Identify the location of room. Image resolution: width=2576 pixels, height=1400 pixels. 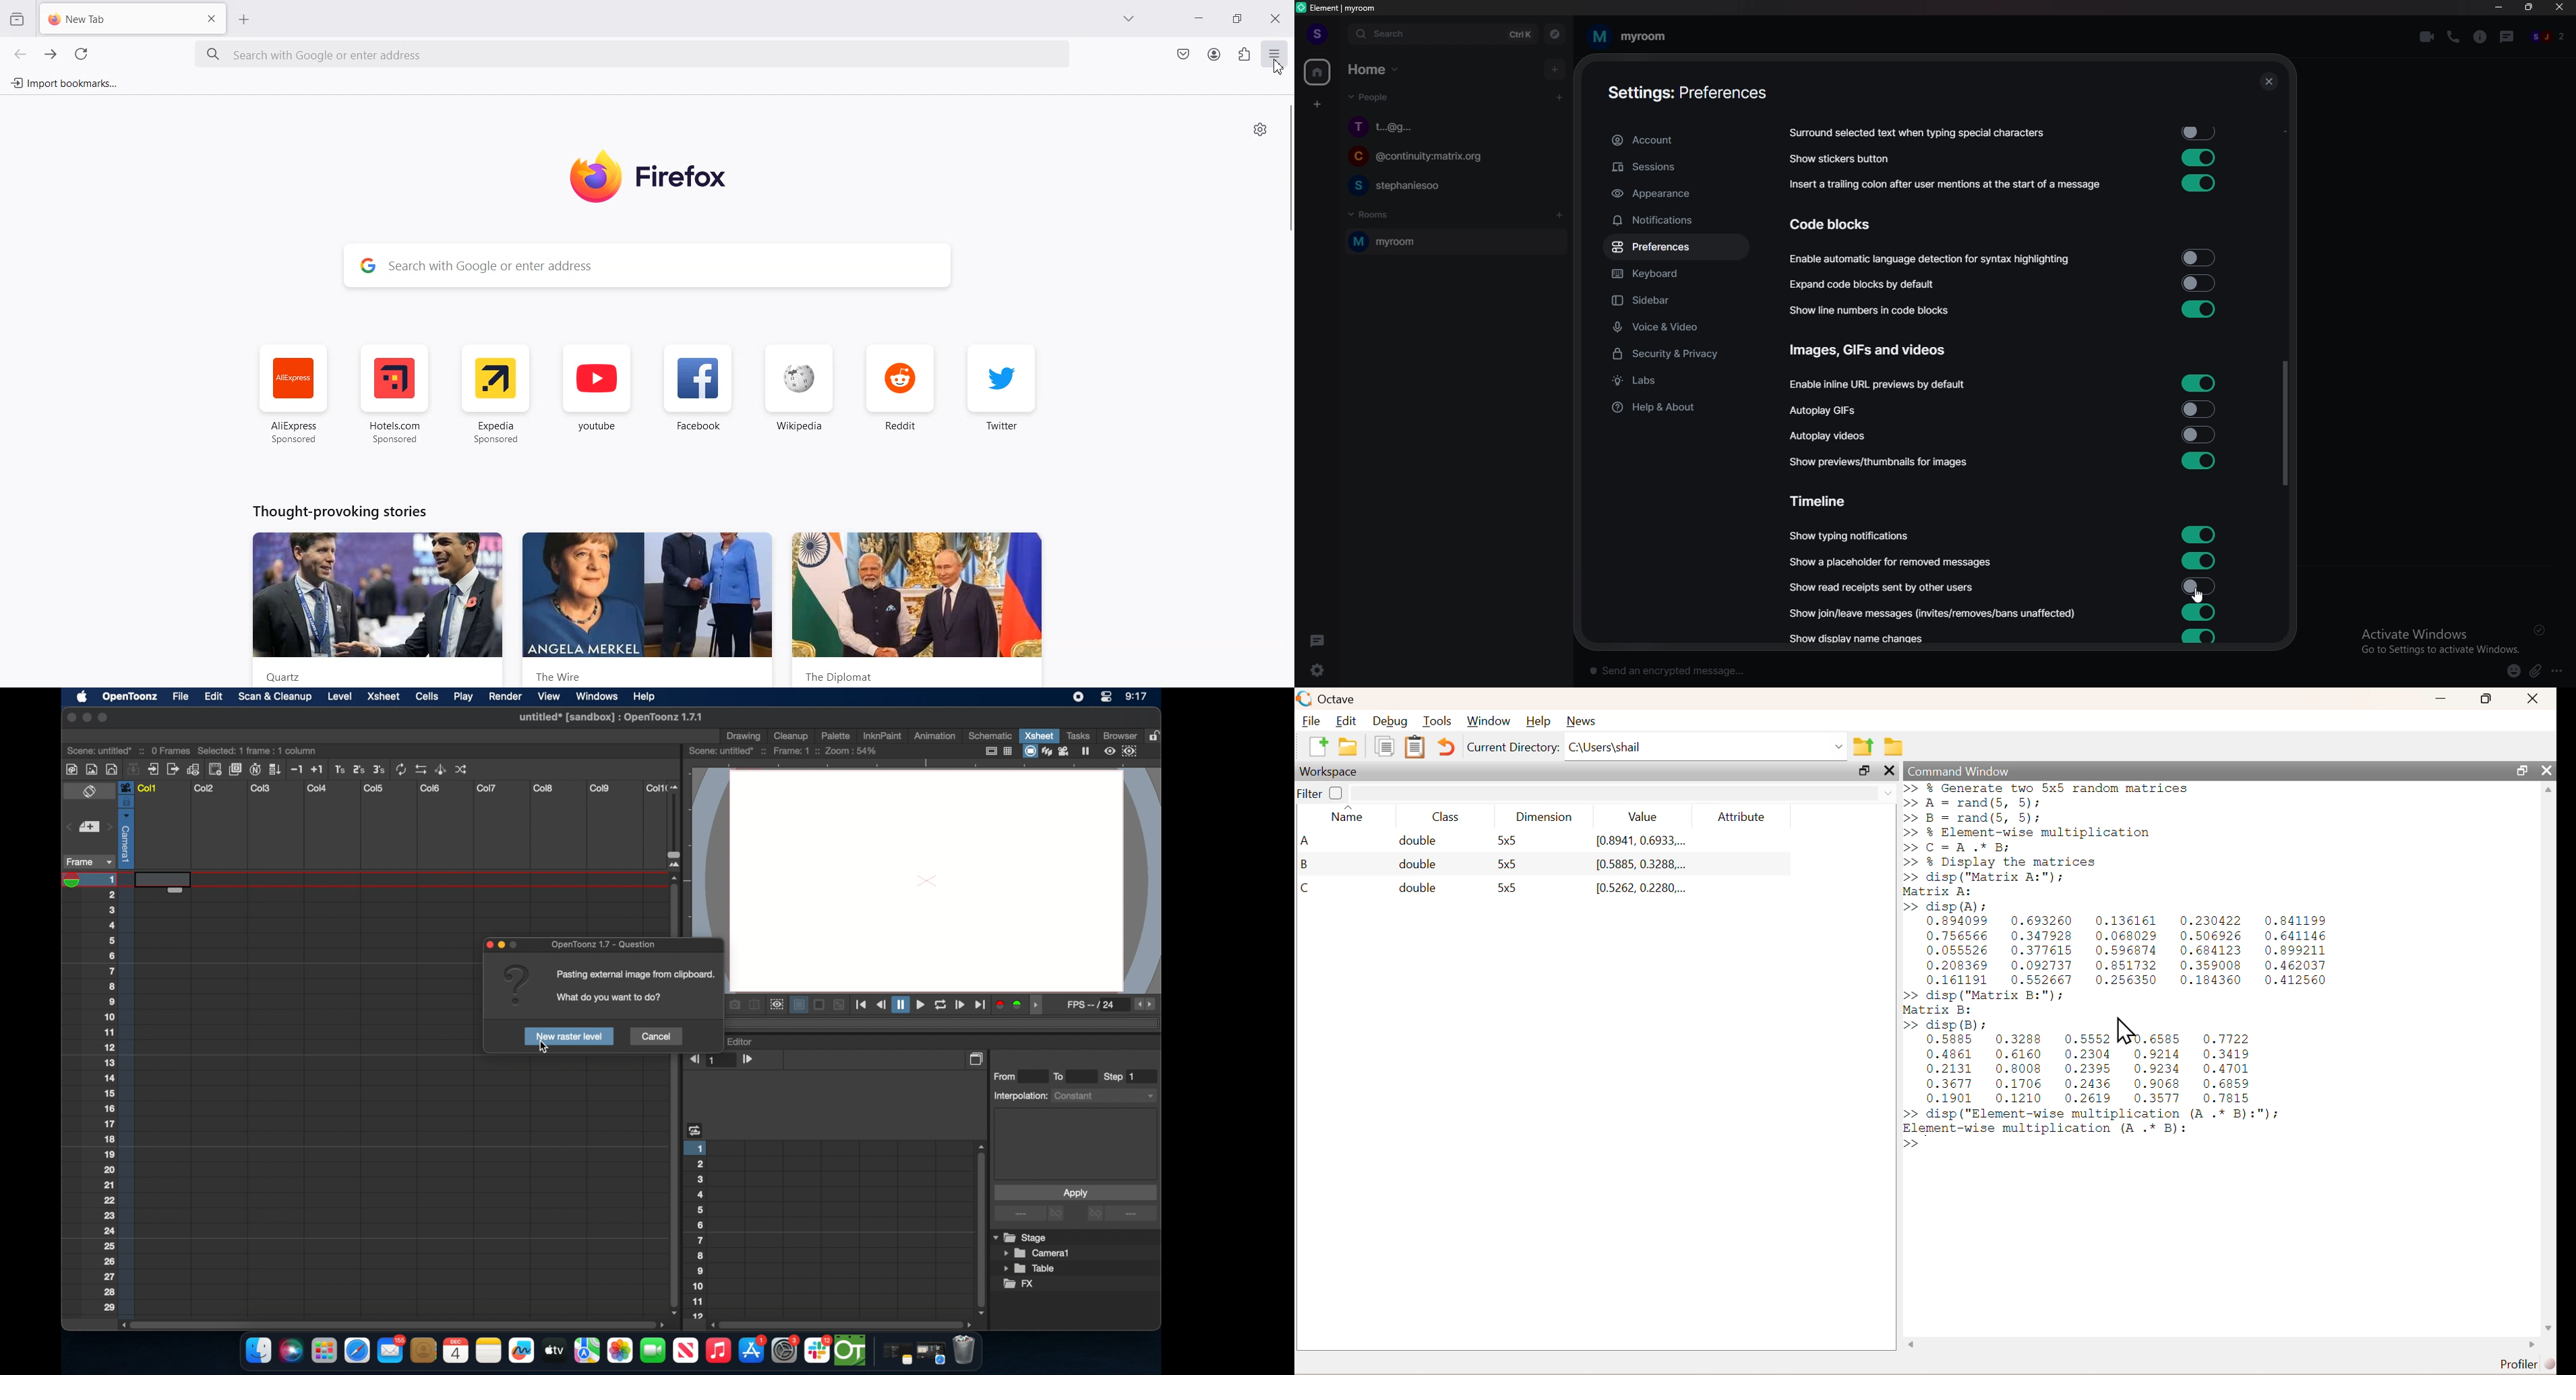
(1453, 242).